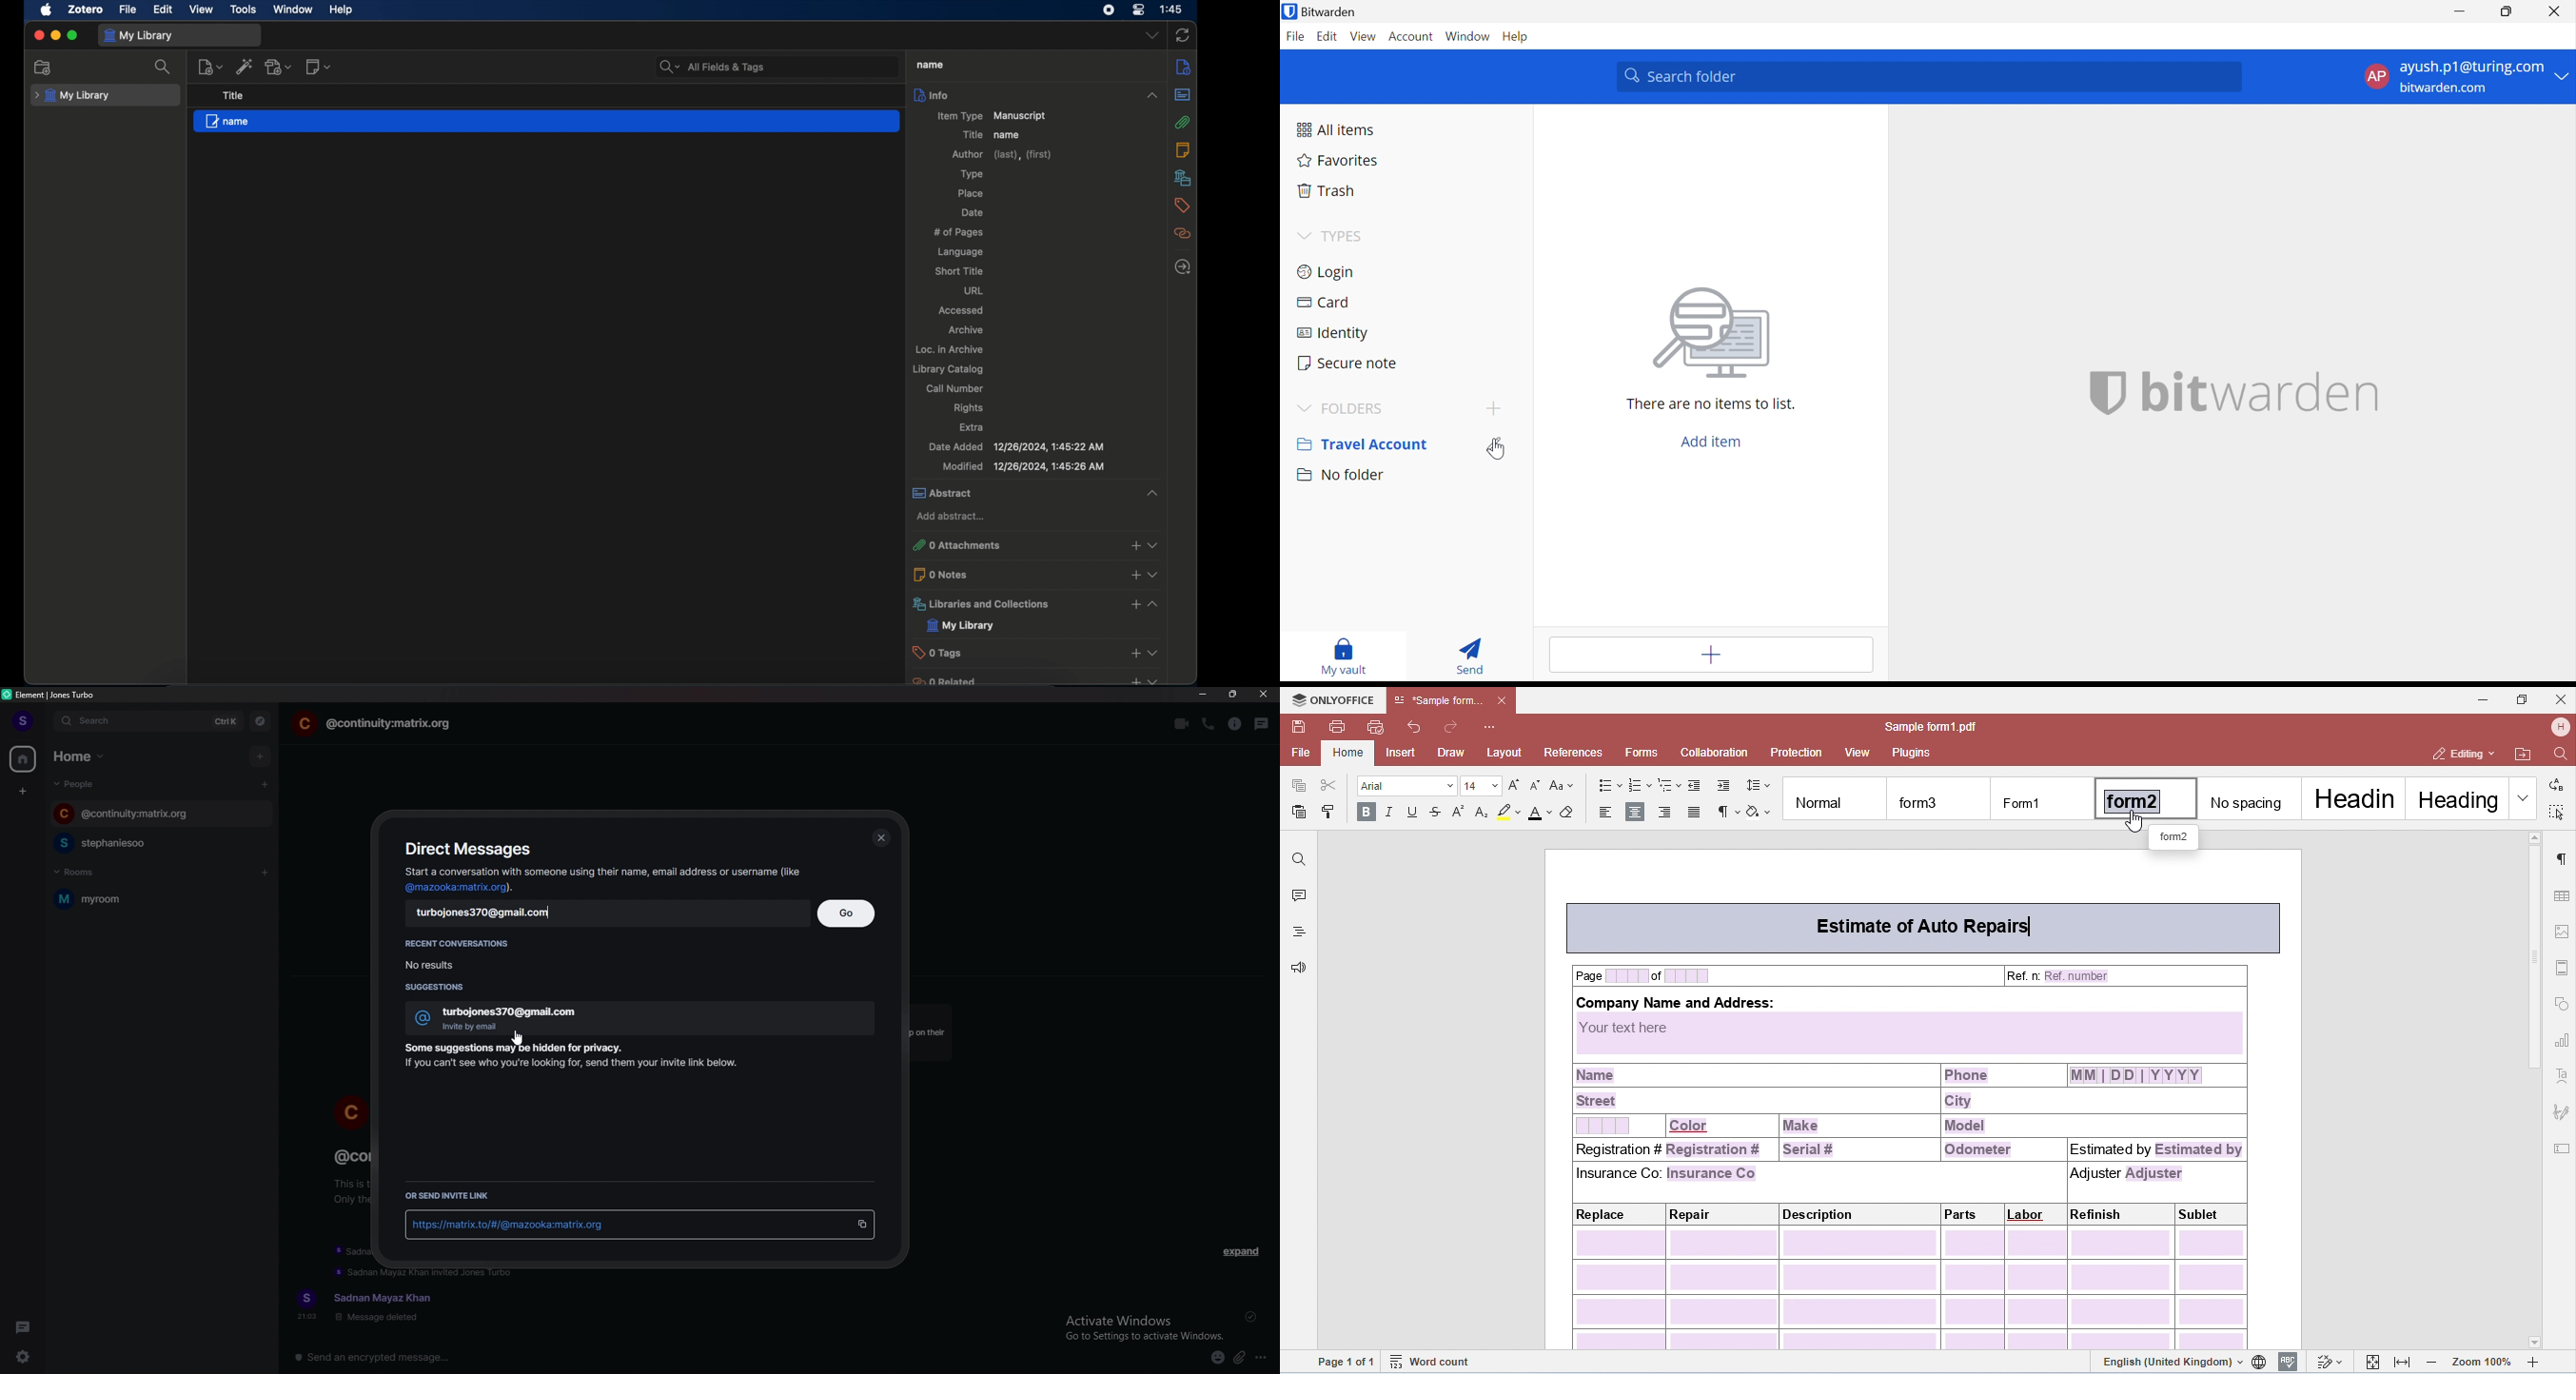 The height and width of the screenshot is (1400, 2576). Describe the element at coordinates (55, 36) in the screenshot. I see `minimize` at that location.